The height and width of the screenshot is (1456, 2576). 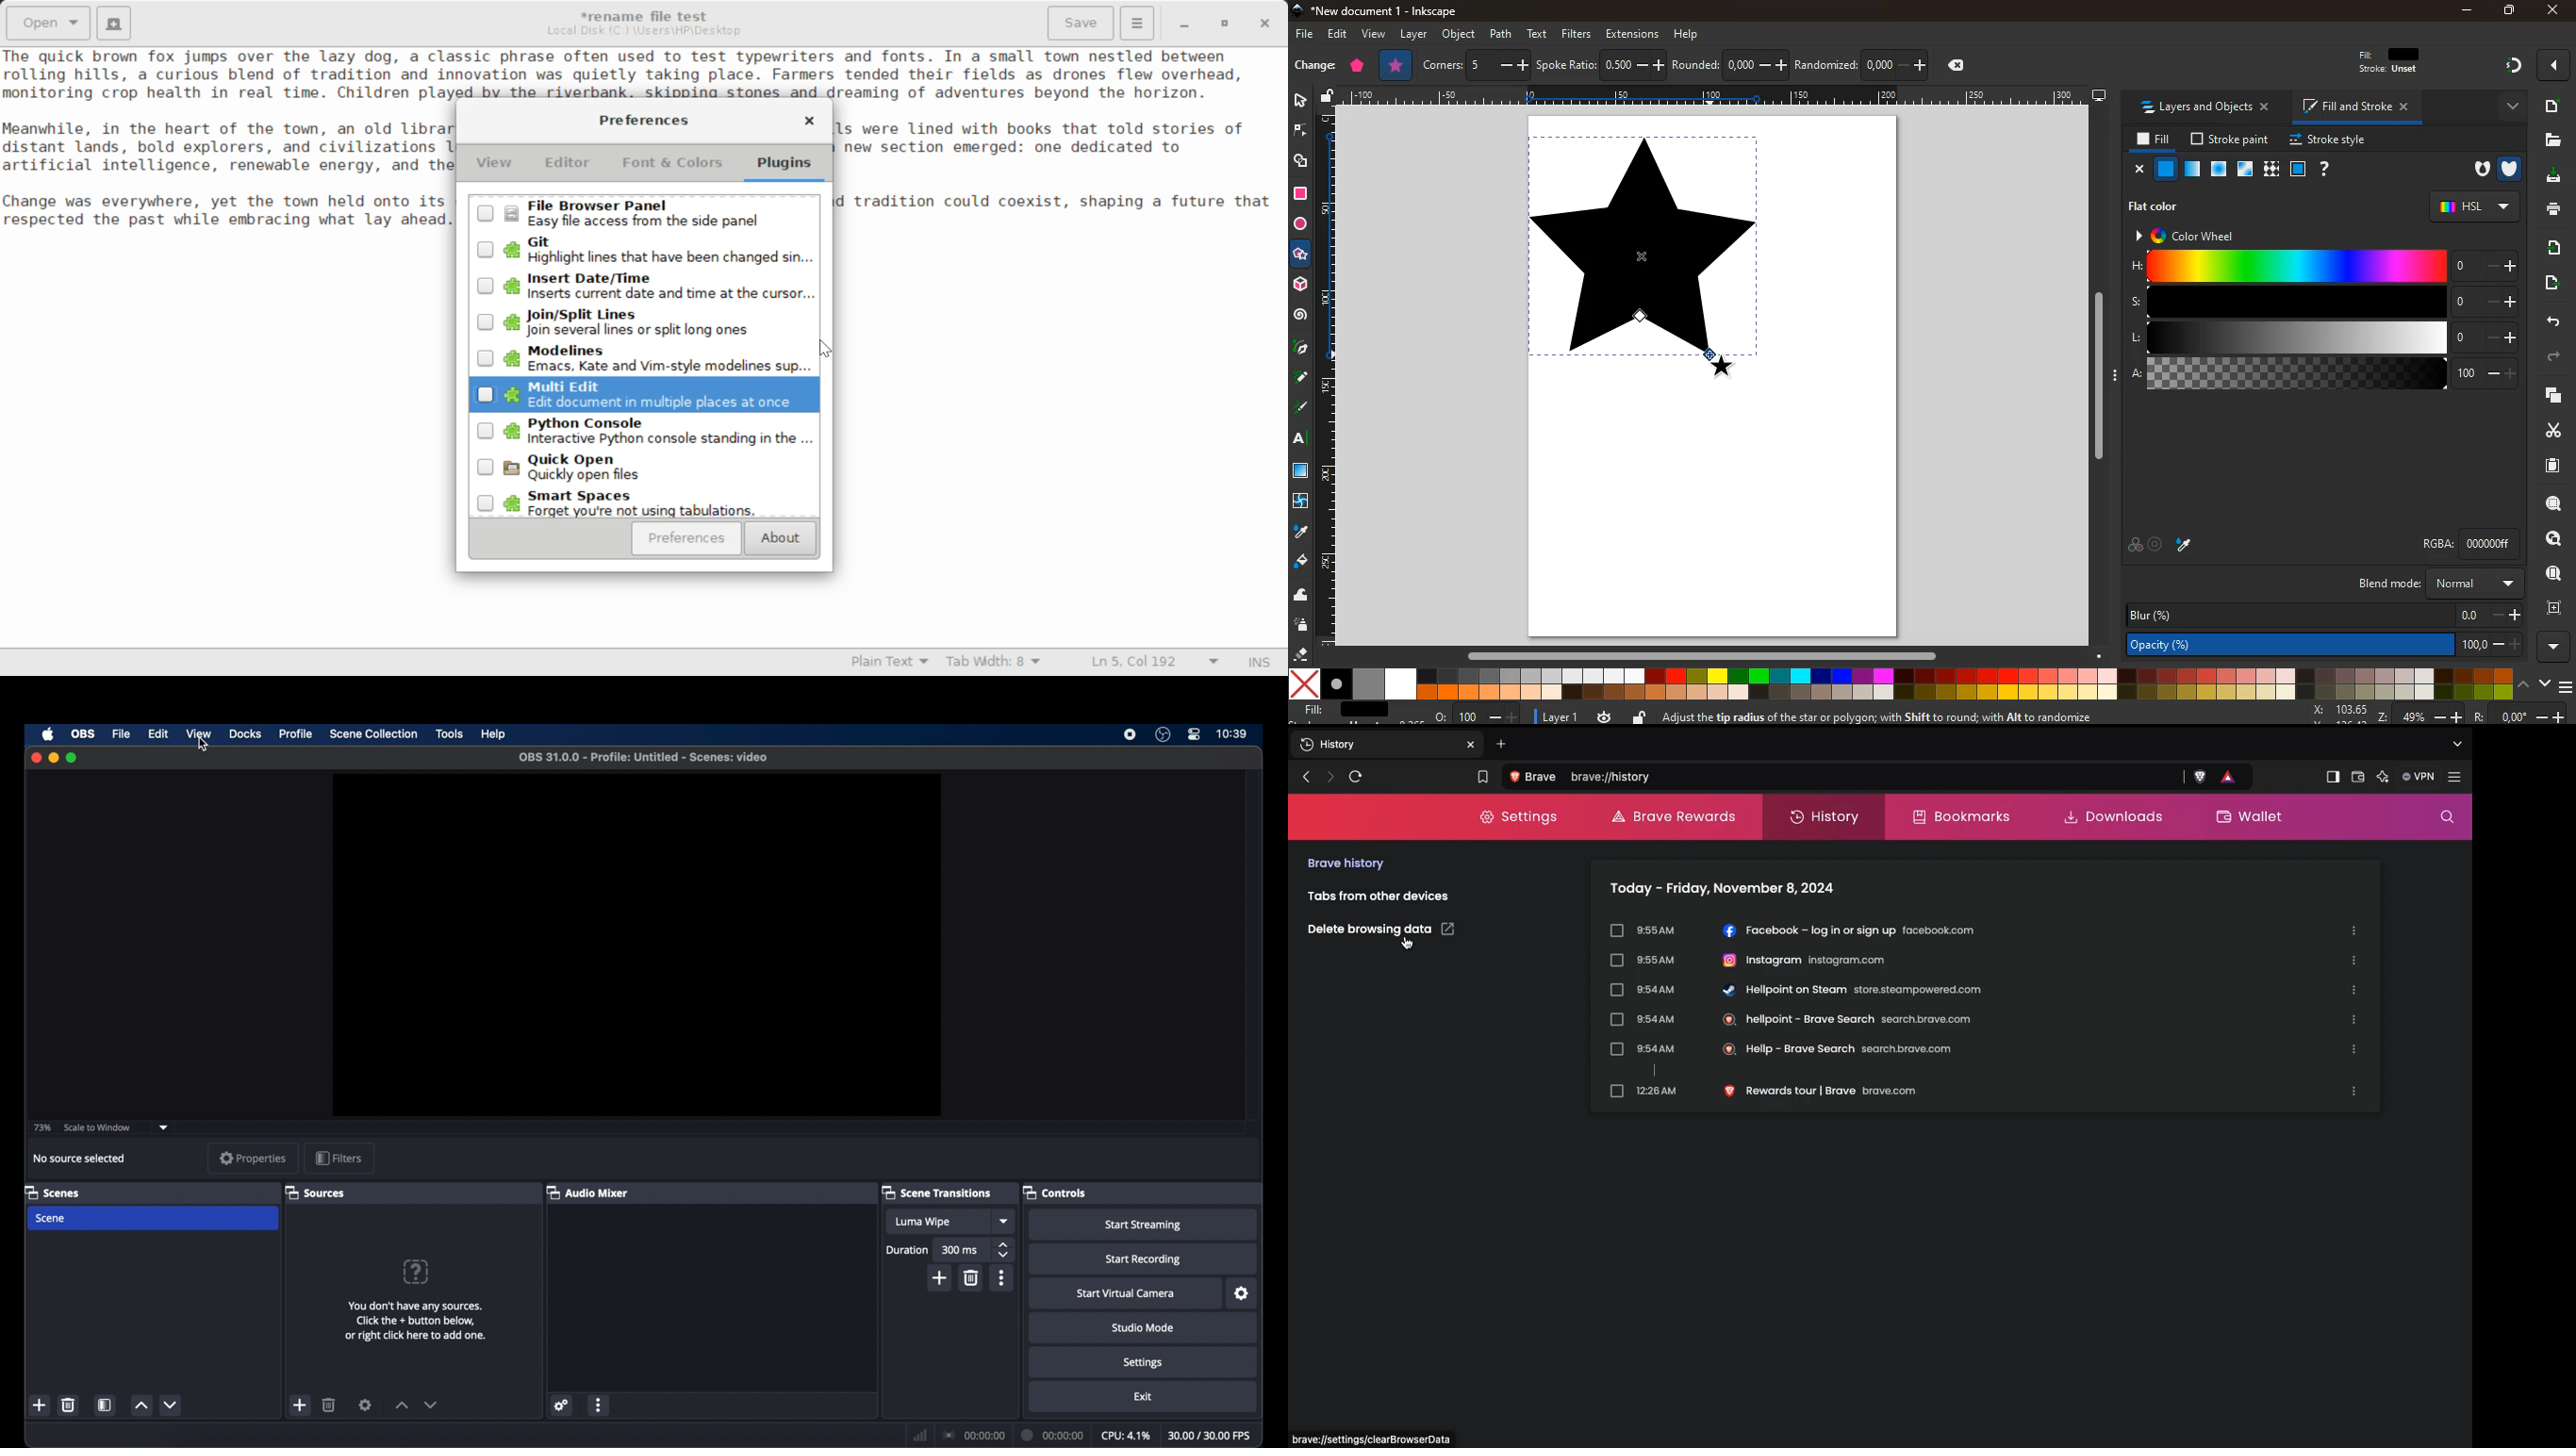 I want to click on file, so click(x=121, y=734).